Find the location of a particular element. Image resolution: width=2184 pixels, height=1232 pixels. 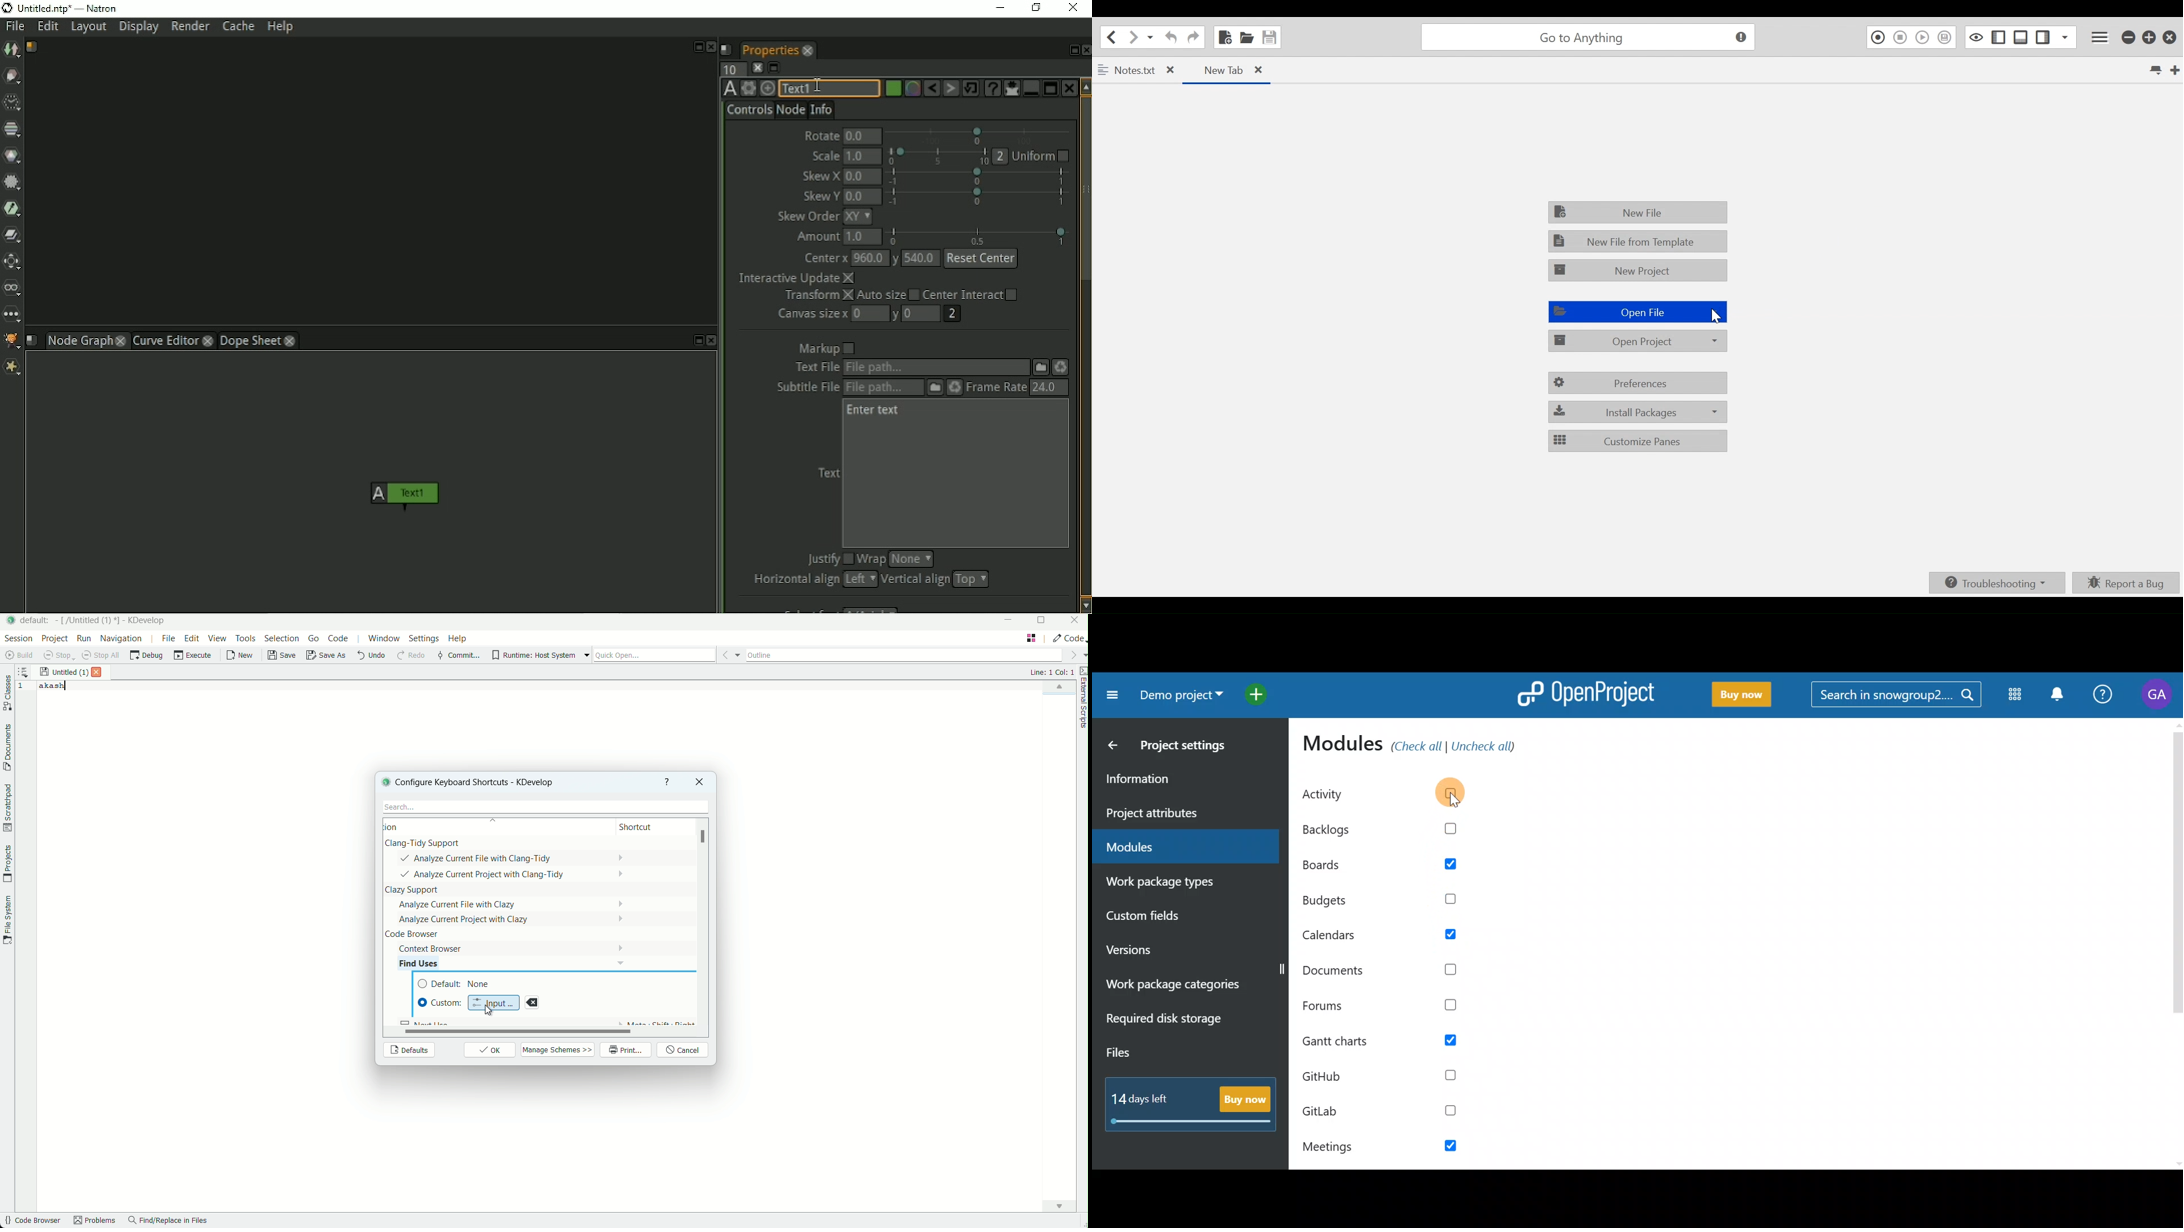

external scripts is located at coordinates (1081, 699).